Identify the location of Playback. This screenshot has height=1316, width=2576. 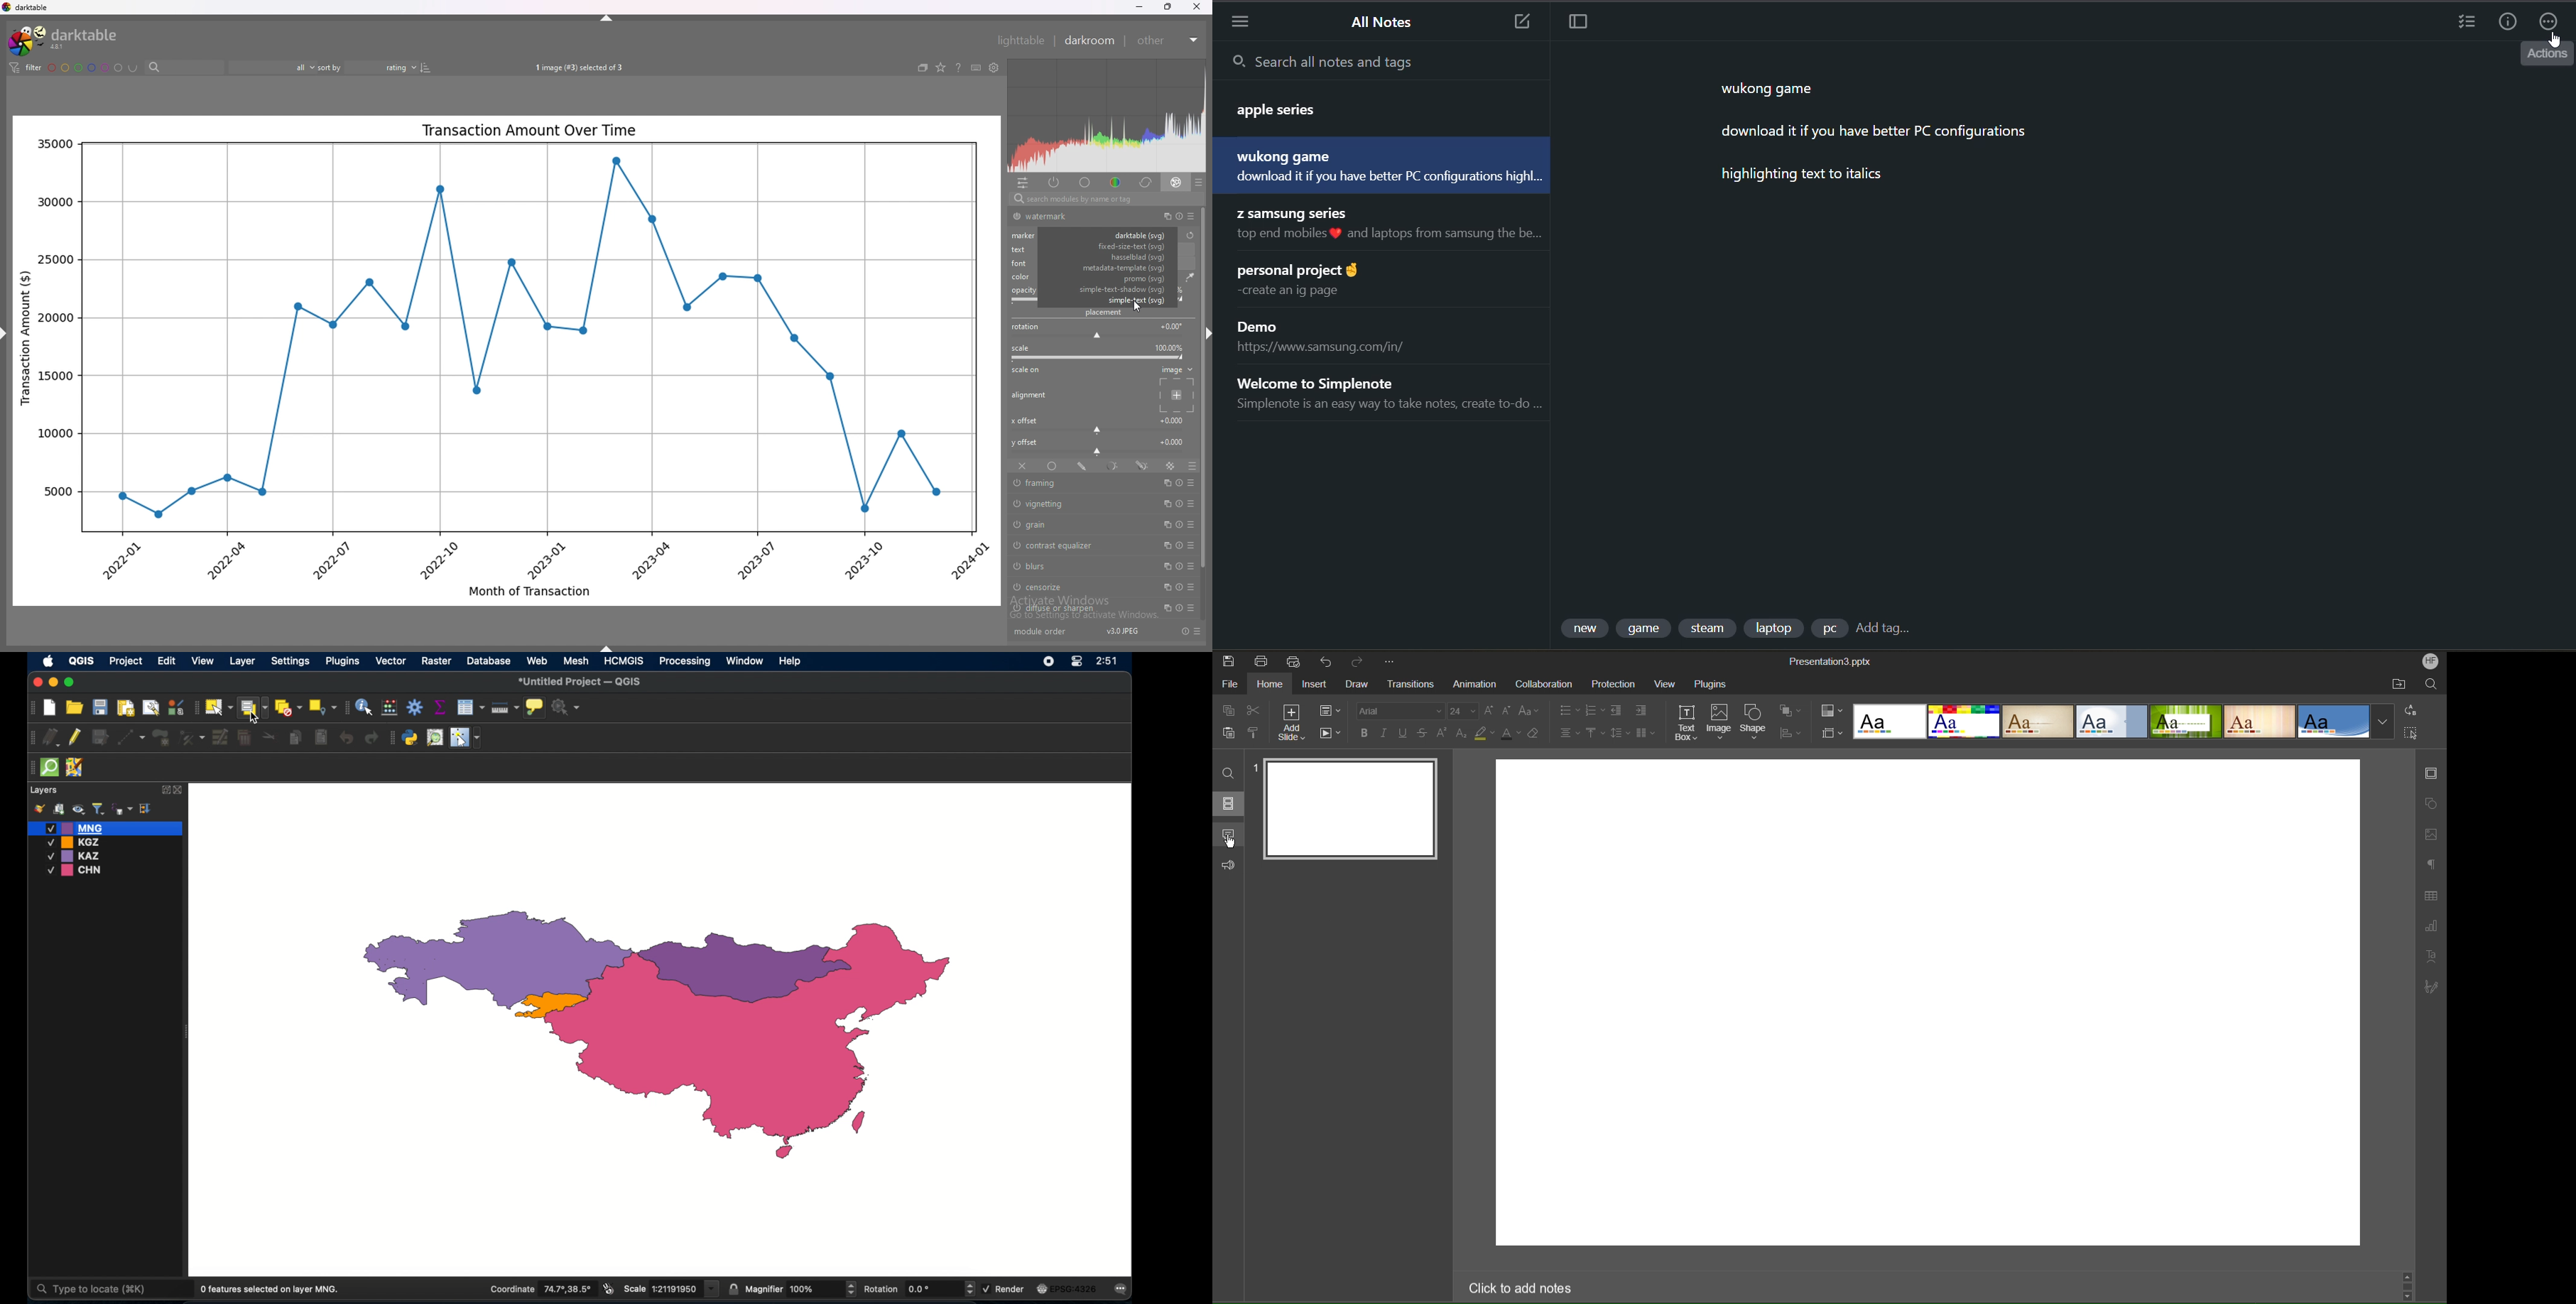
(1331, 733).